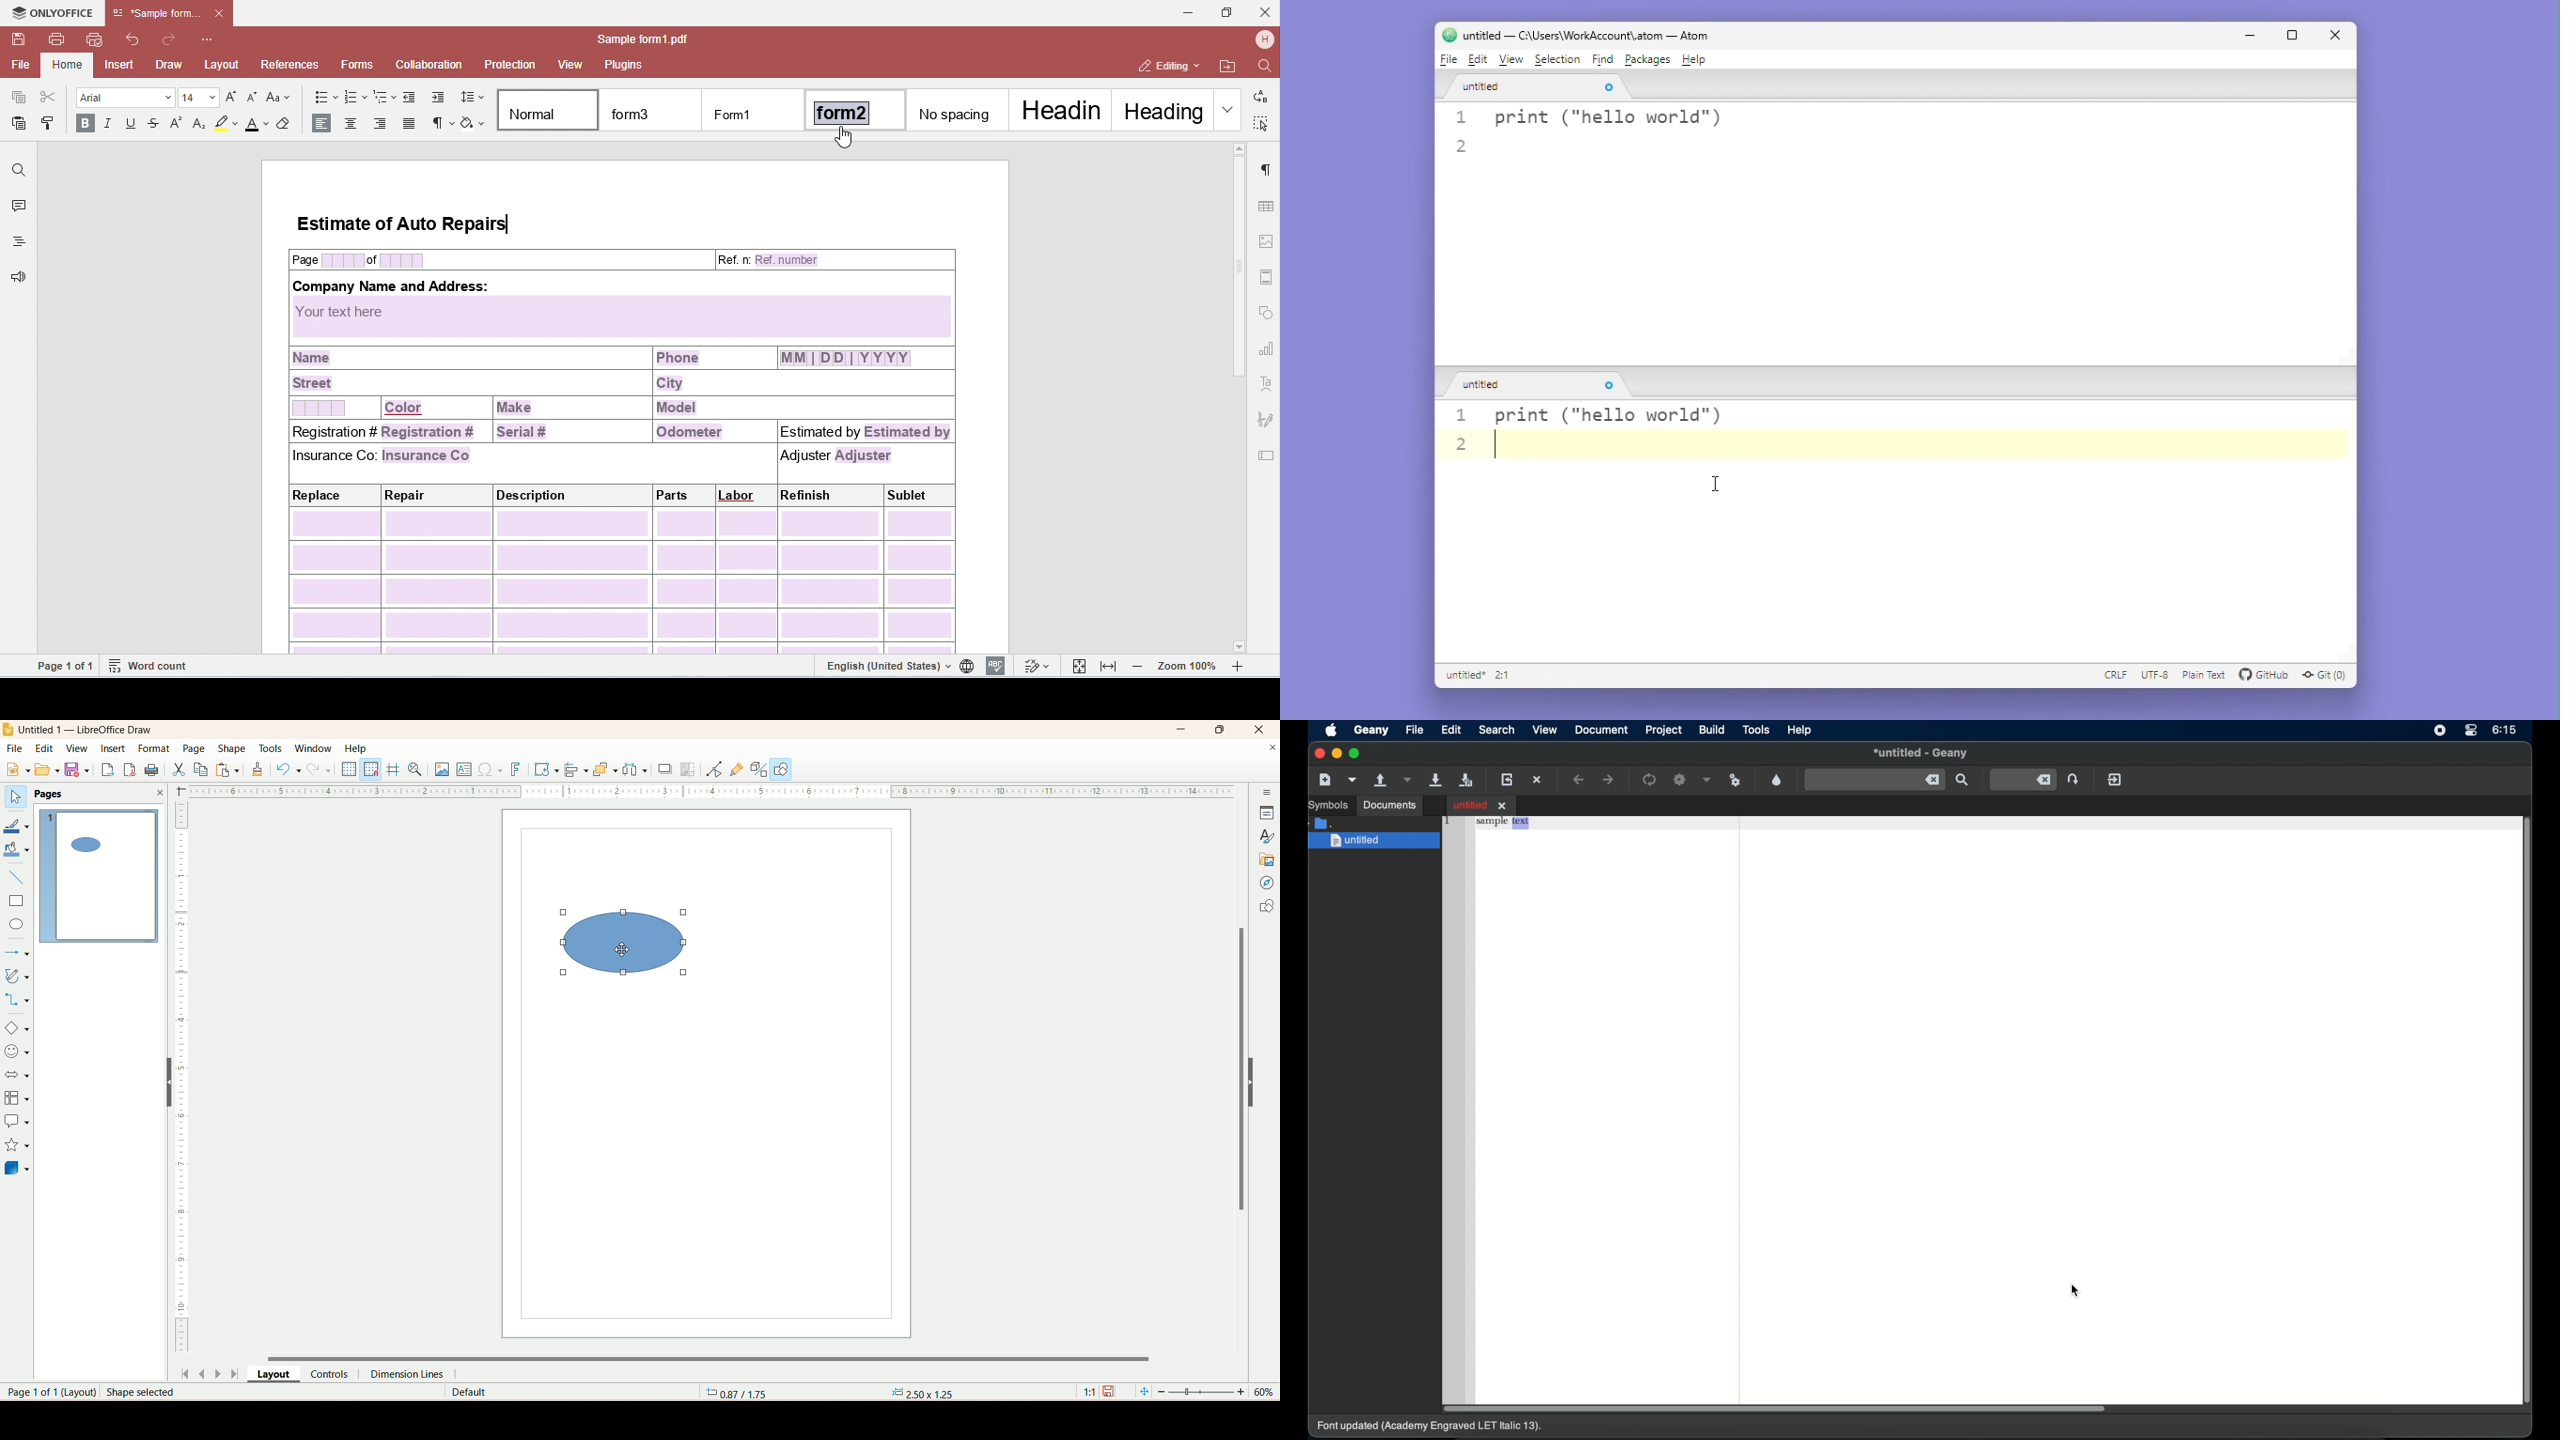  I want to click on file, so click(17, 748).